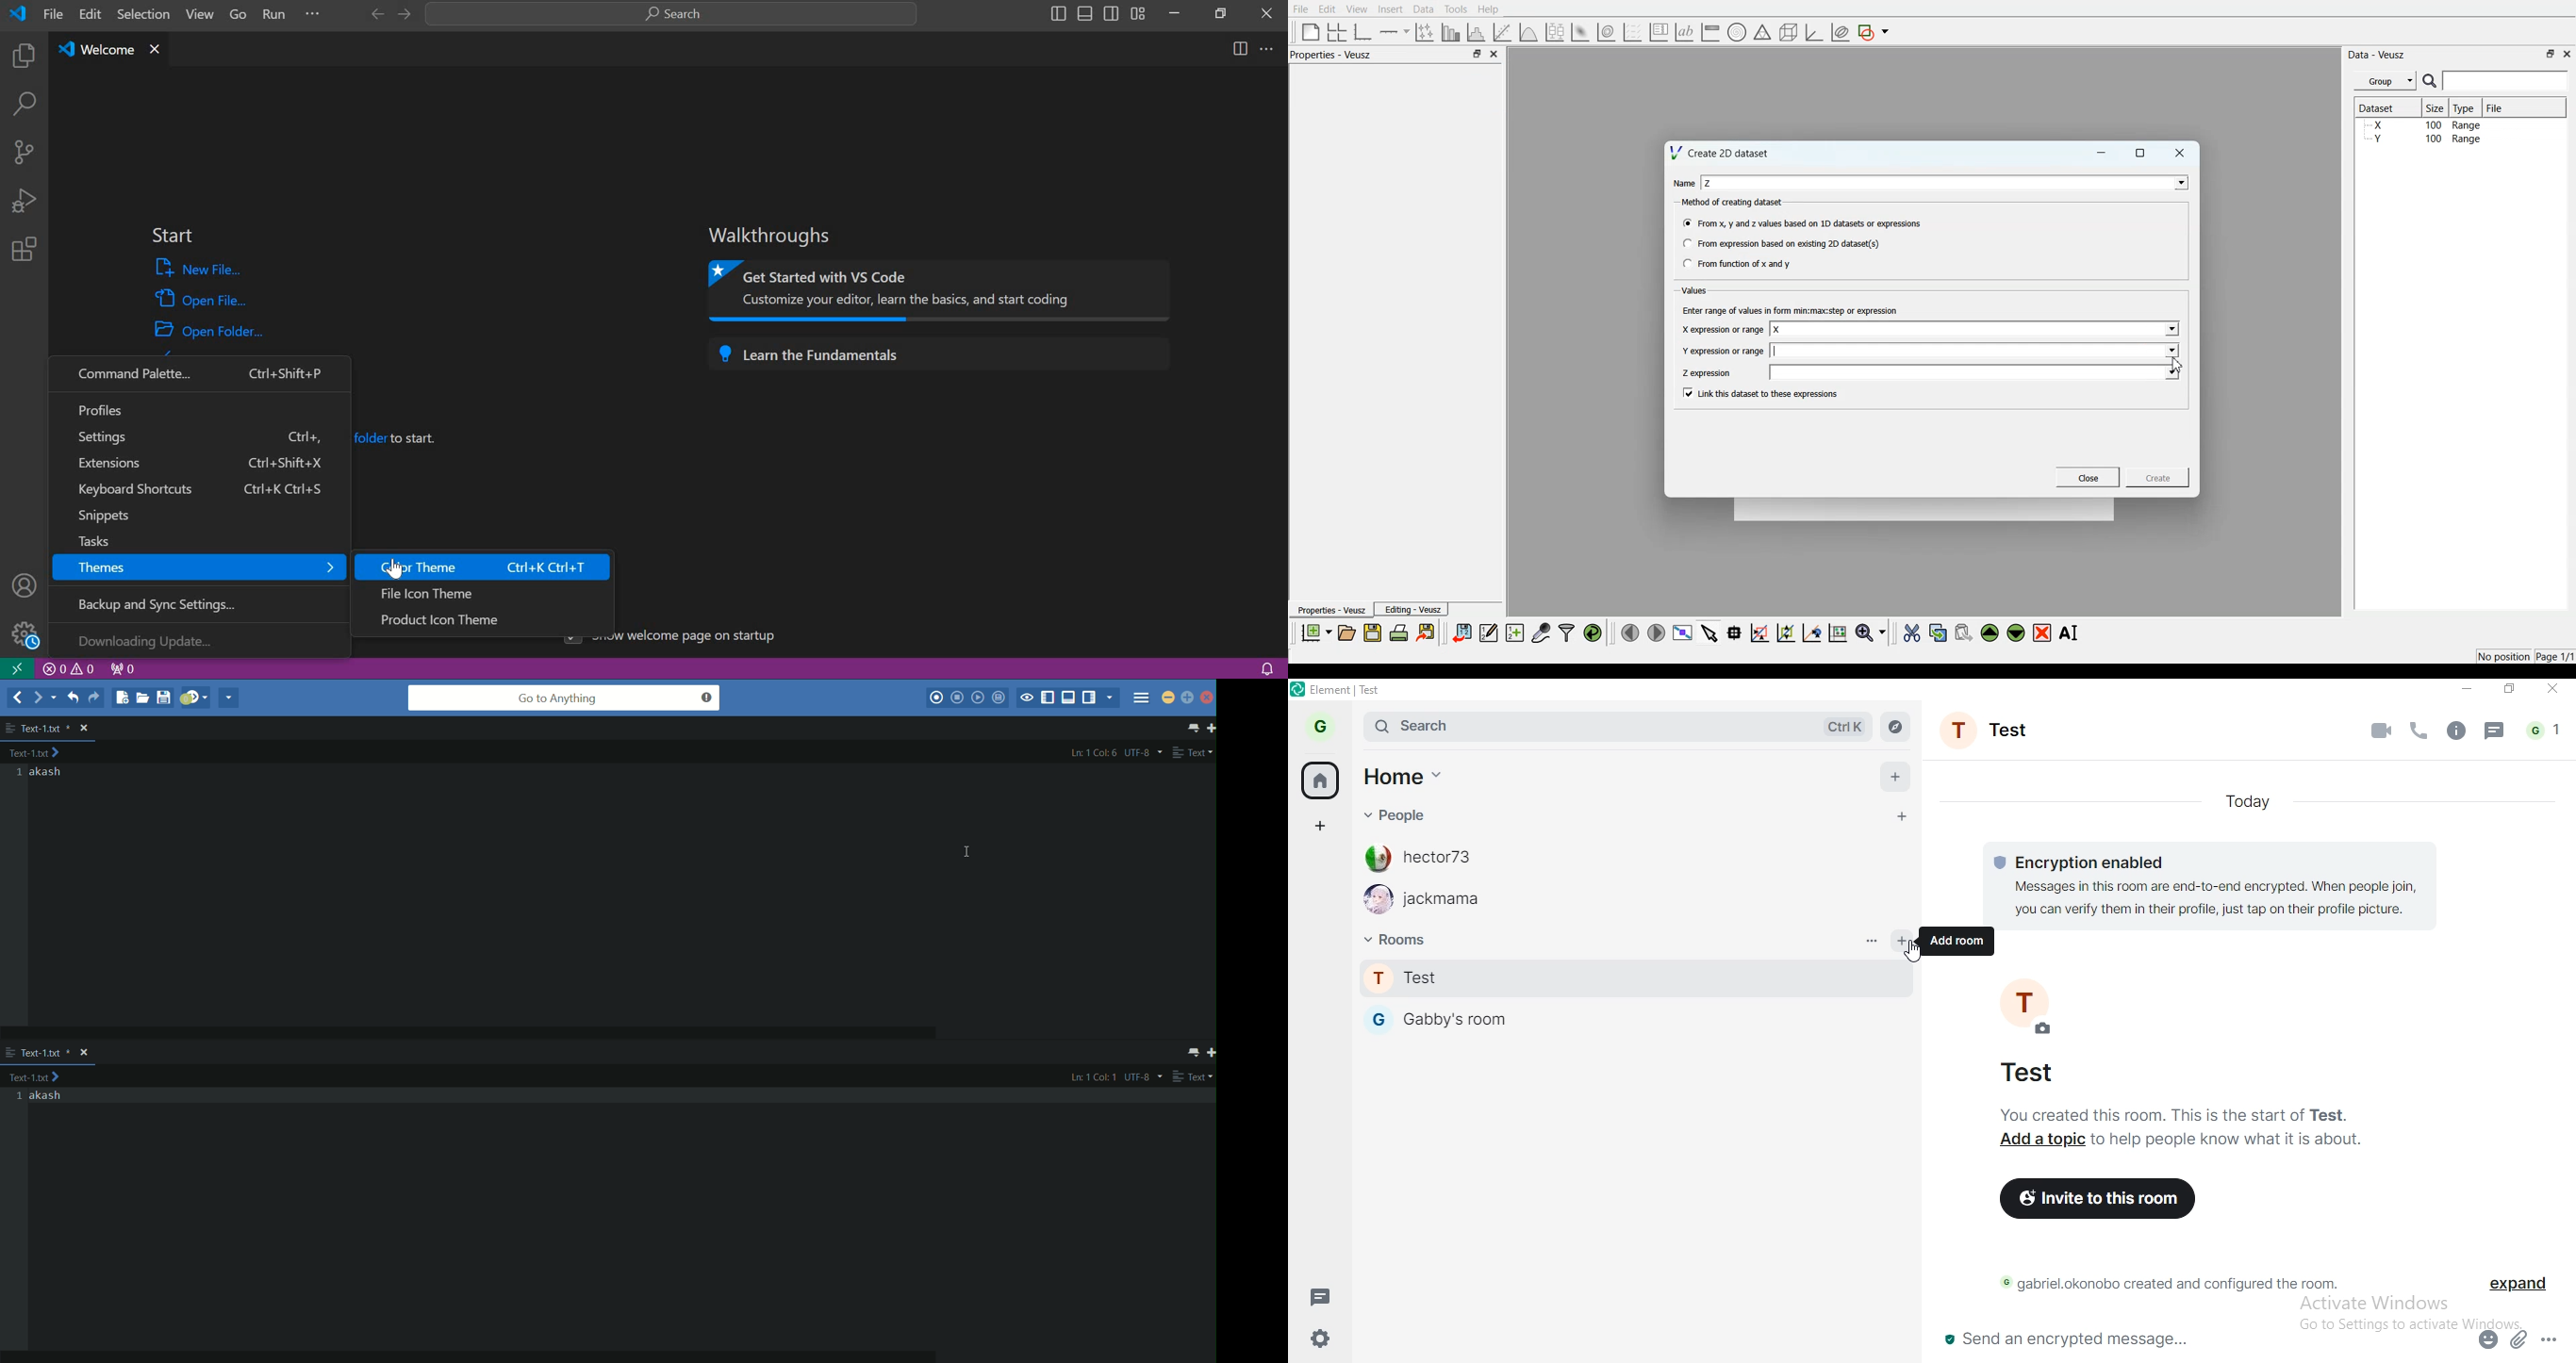 Image resolution: width=2576 pixels, height=1372 pixels. What do you see at coordinates (211, 329) in the screenshot?
I see `open folder` at bounding box center [211, 329].